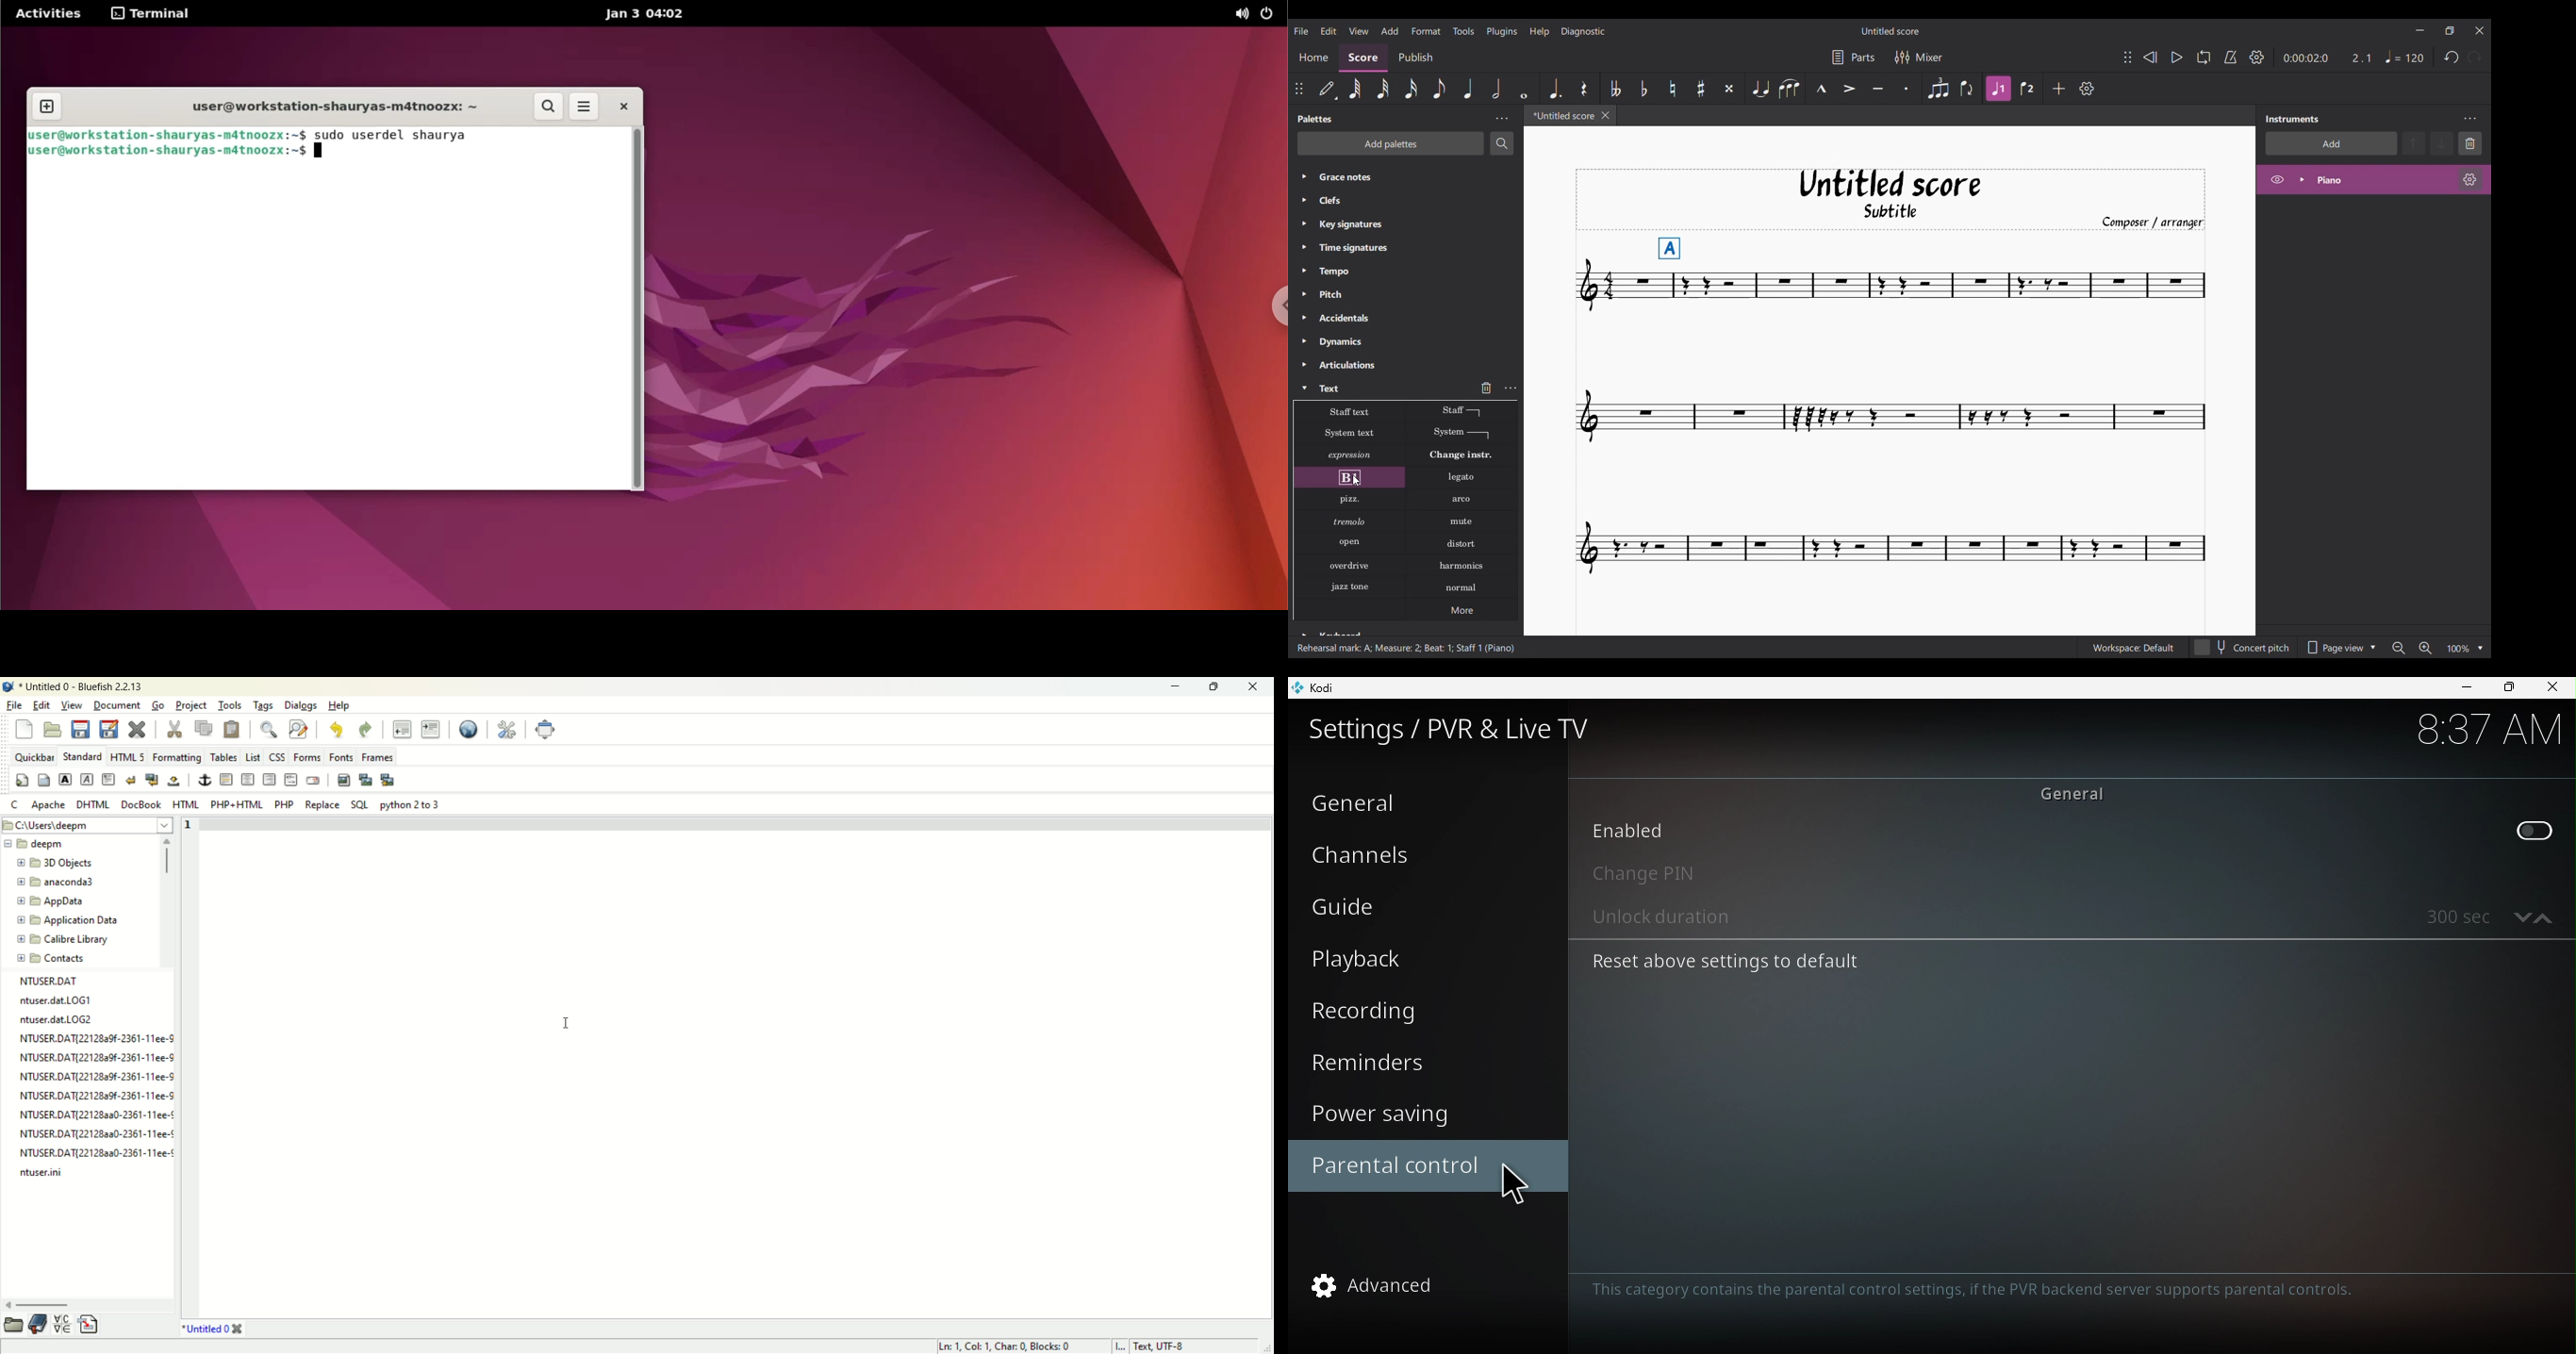 The height and width of the screenshot is (1372, 2576). What do you see at coordinates (91, 1076) in the screenshot?
I see `NTUSER.DAT{22128a9f-2361-11ee-S` at bounding box center [91, 1076].